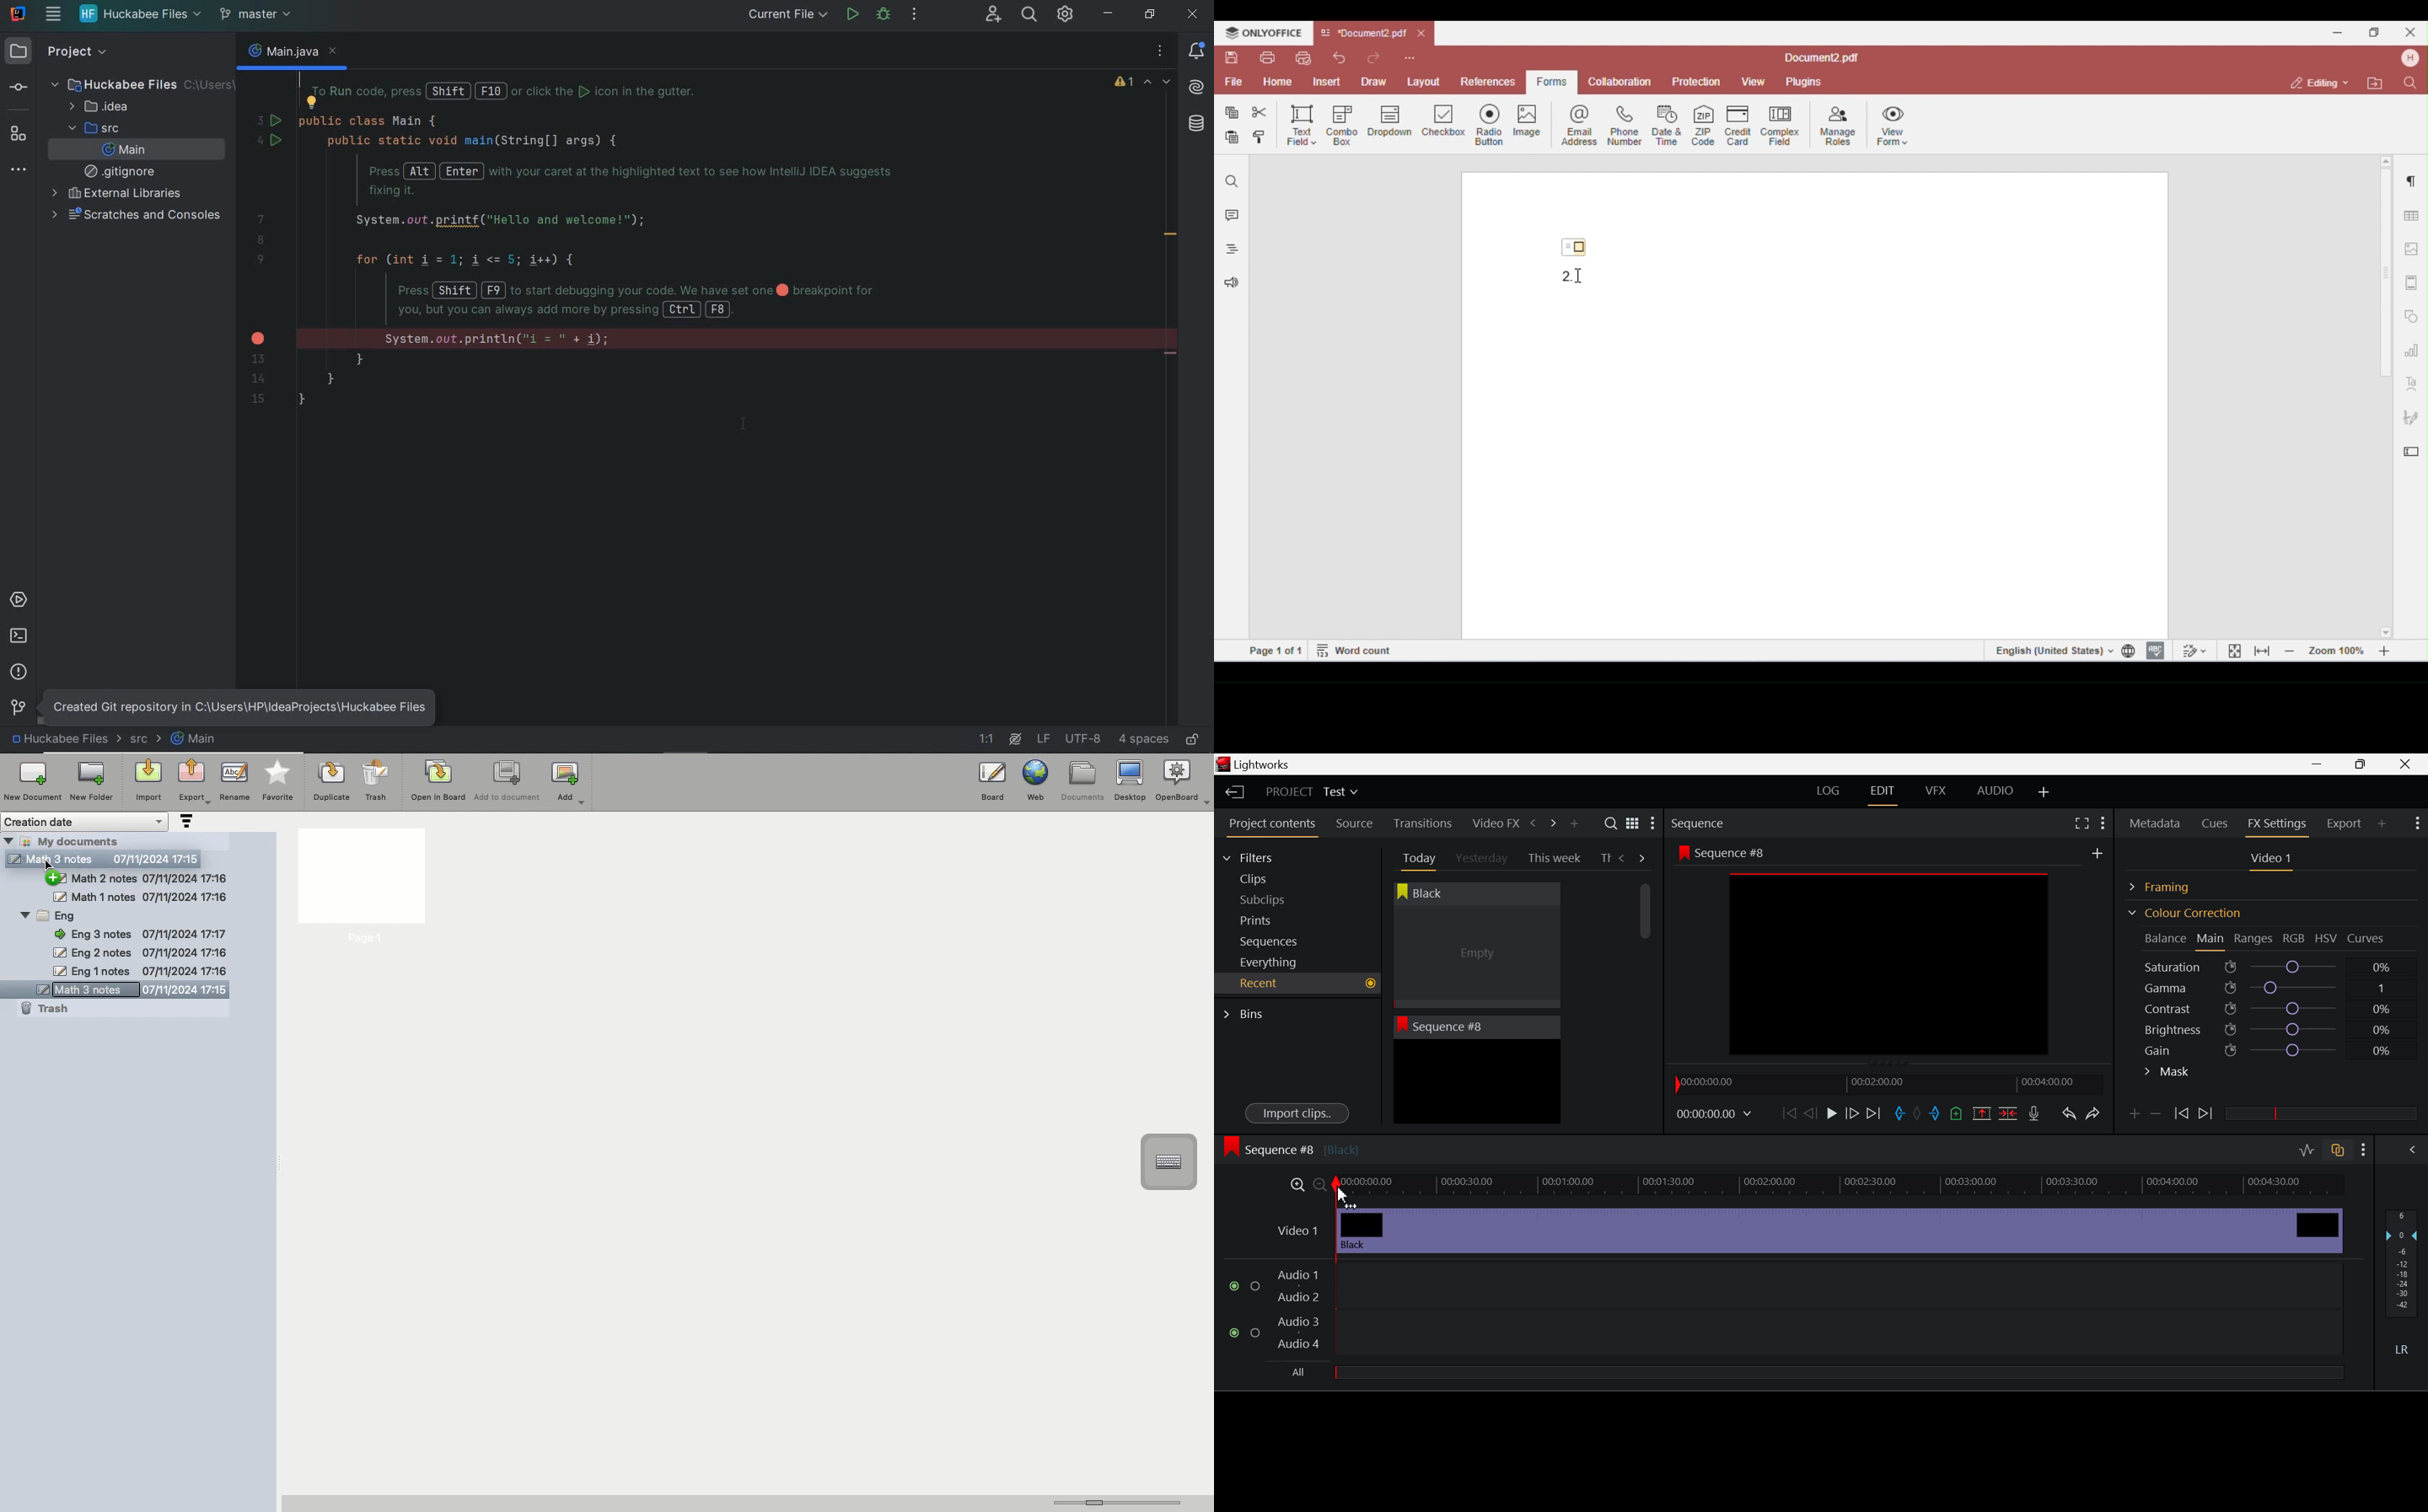 The image size is (2436, 1512). Describe the element at coordinates (2008, 1113) in the screenshot. I see `Delete/Cut` at that location.